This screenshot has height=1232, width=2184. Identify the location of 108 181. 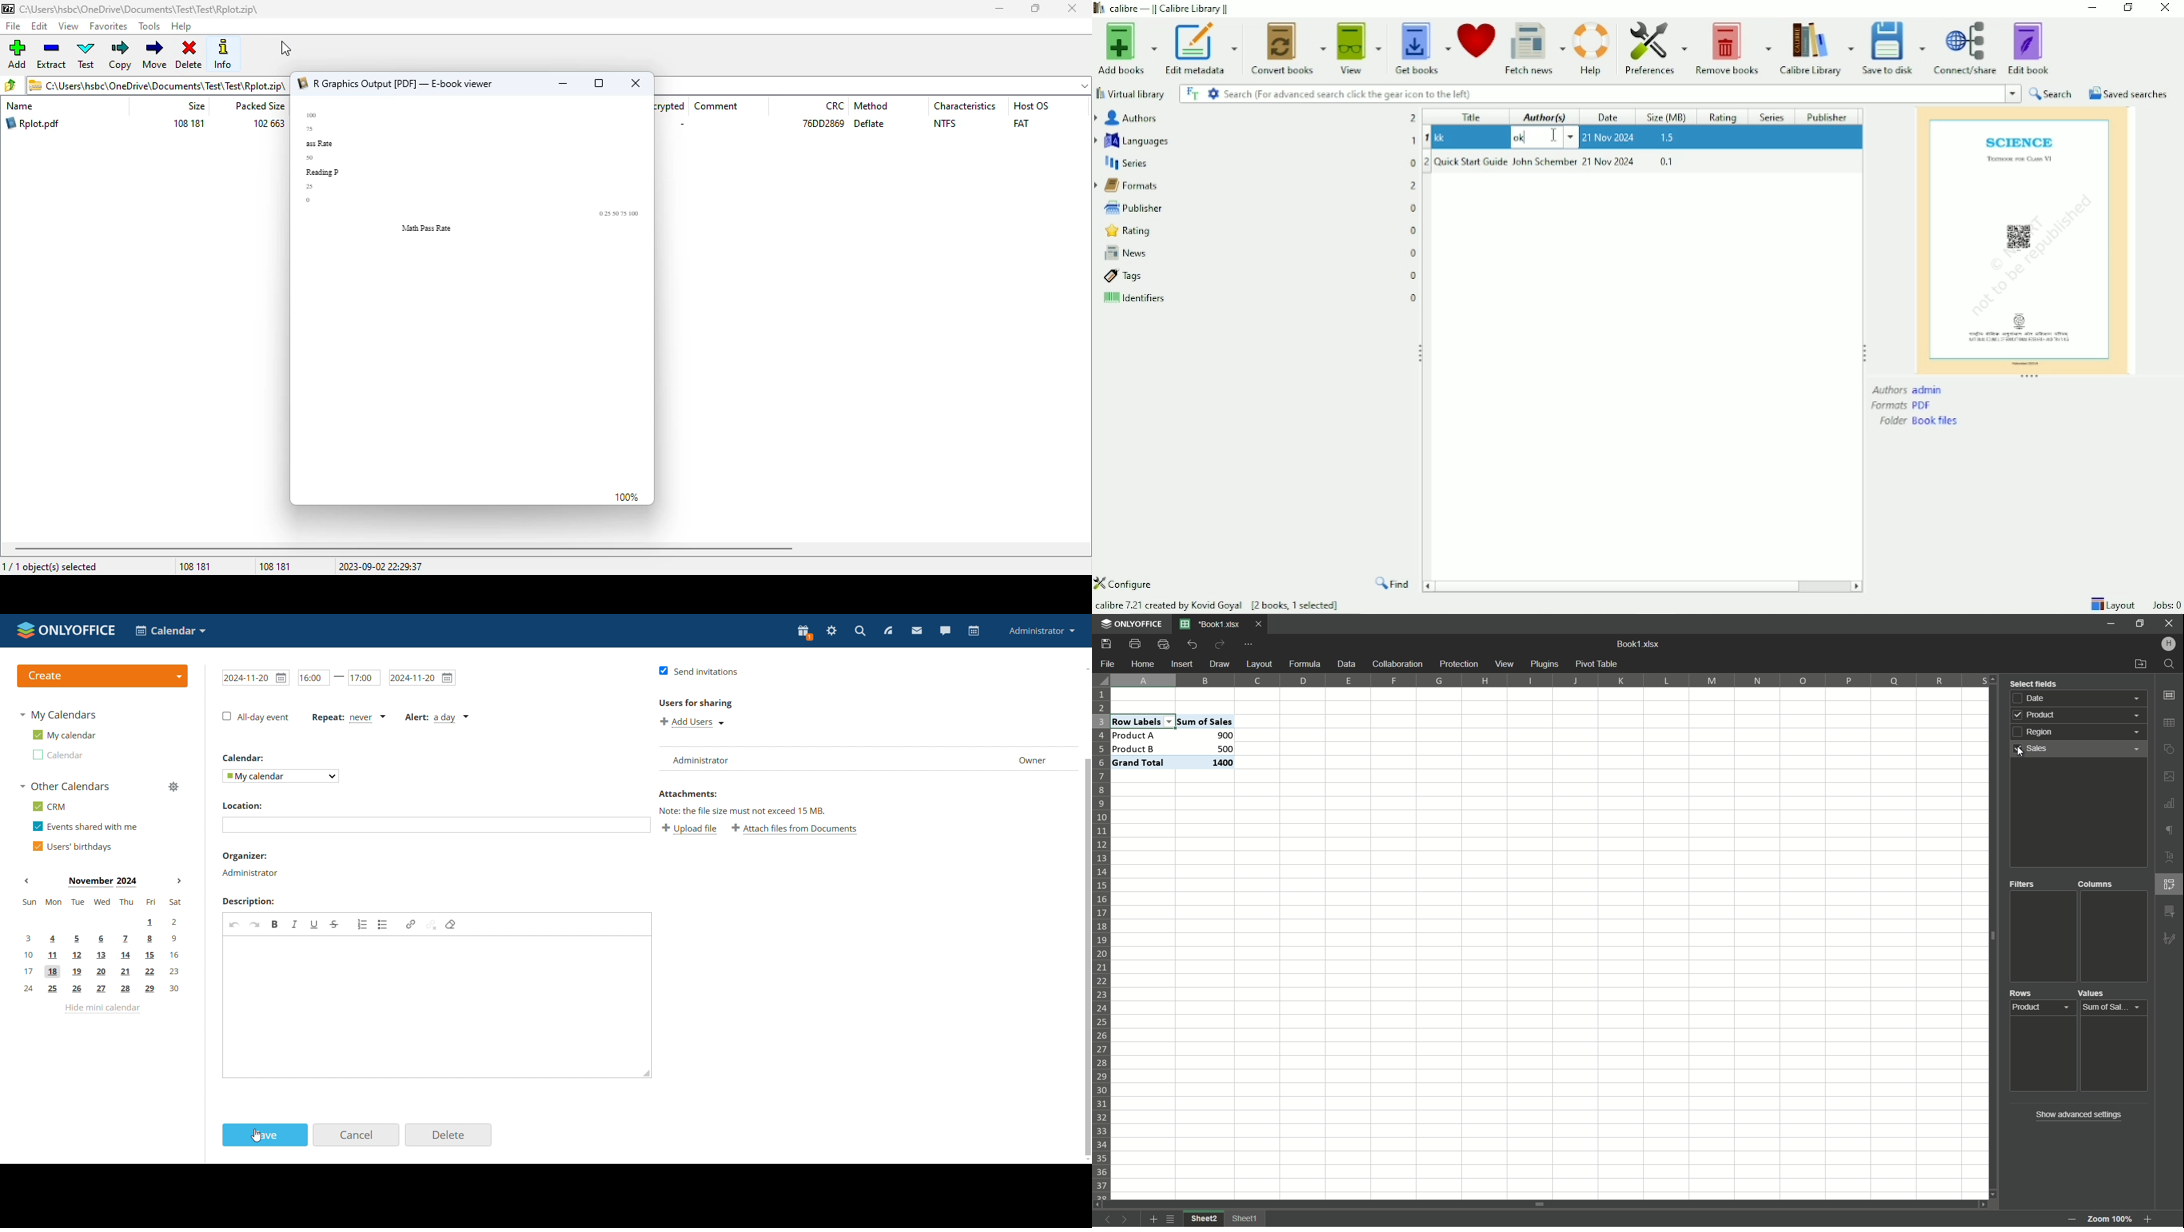
(189, 124).